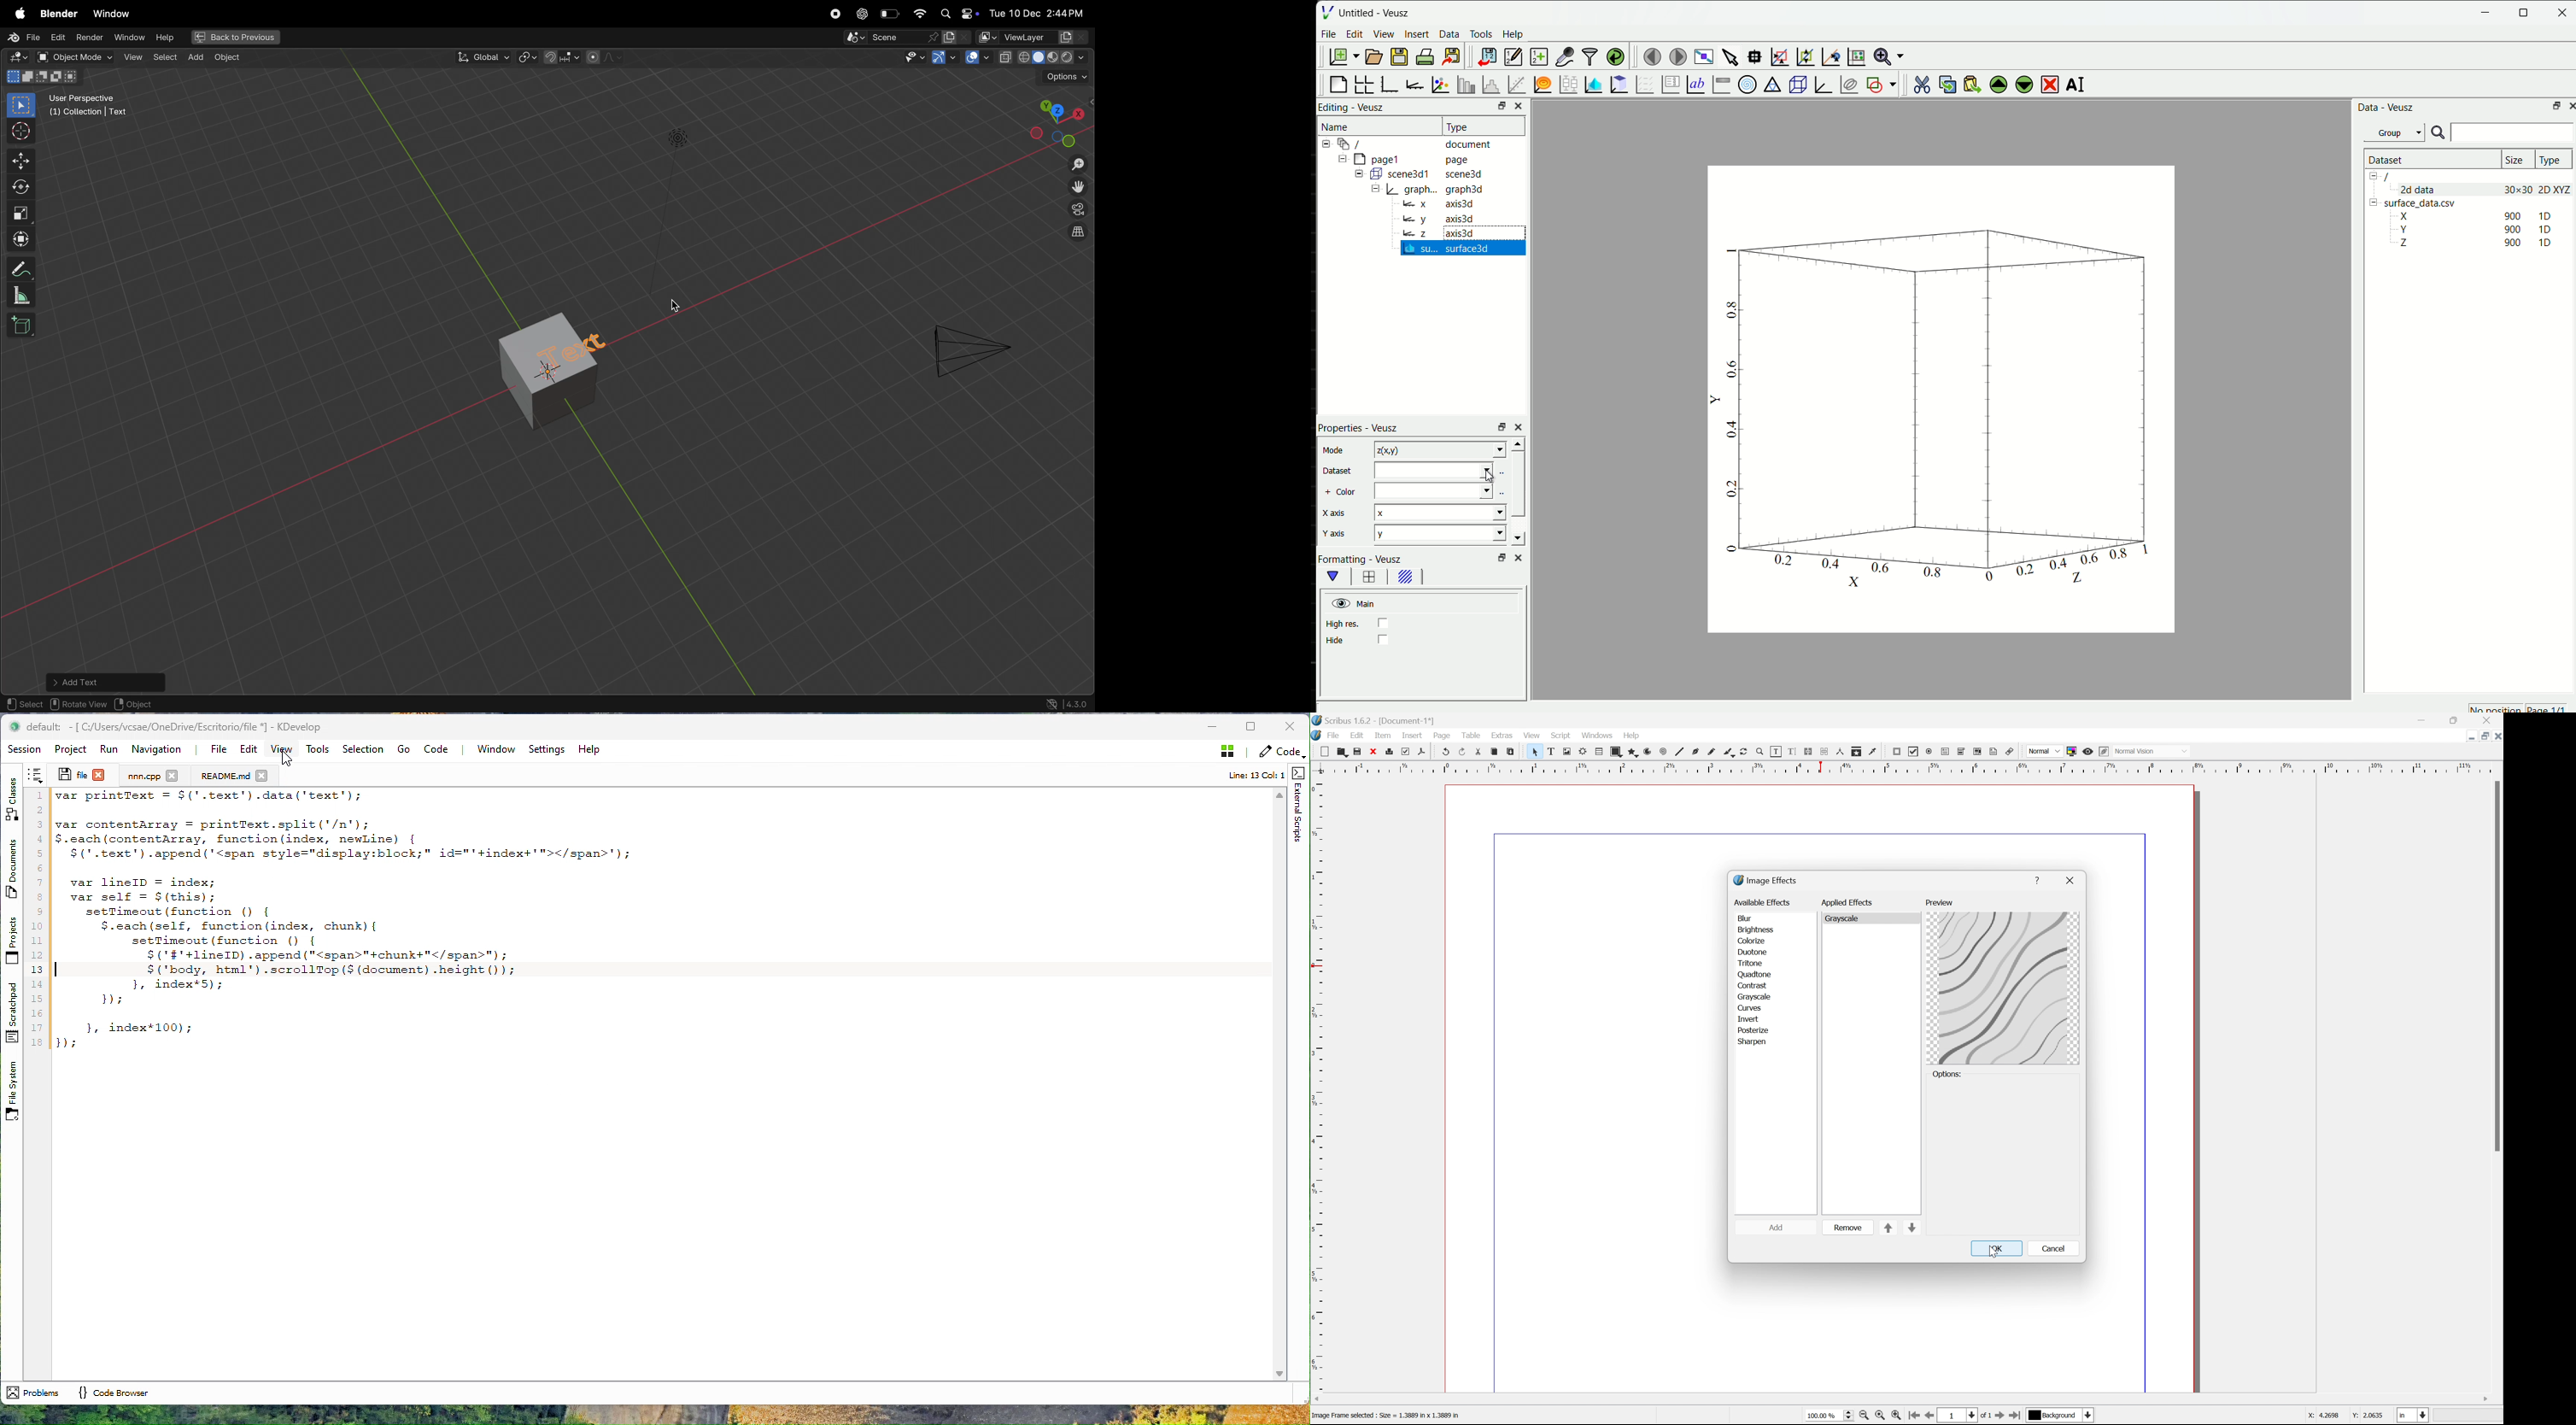 The width and height of the screenshot is (2576, 1428). I want to click on Item, so click(1382, 736).